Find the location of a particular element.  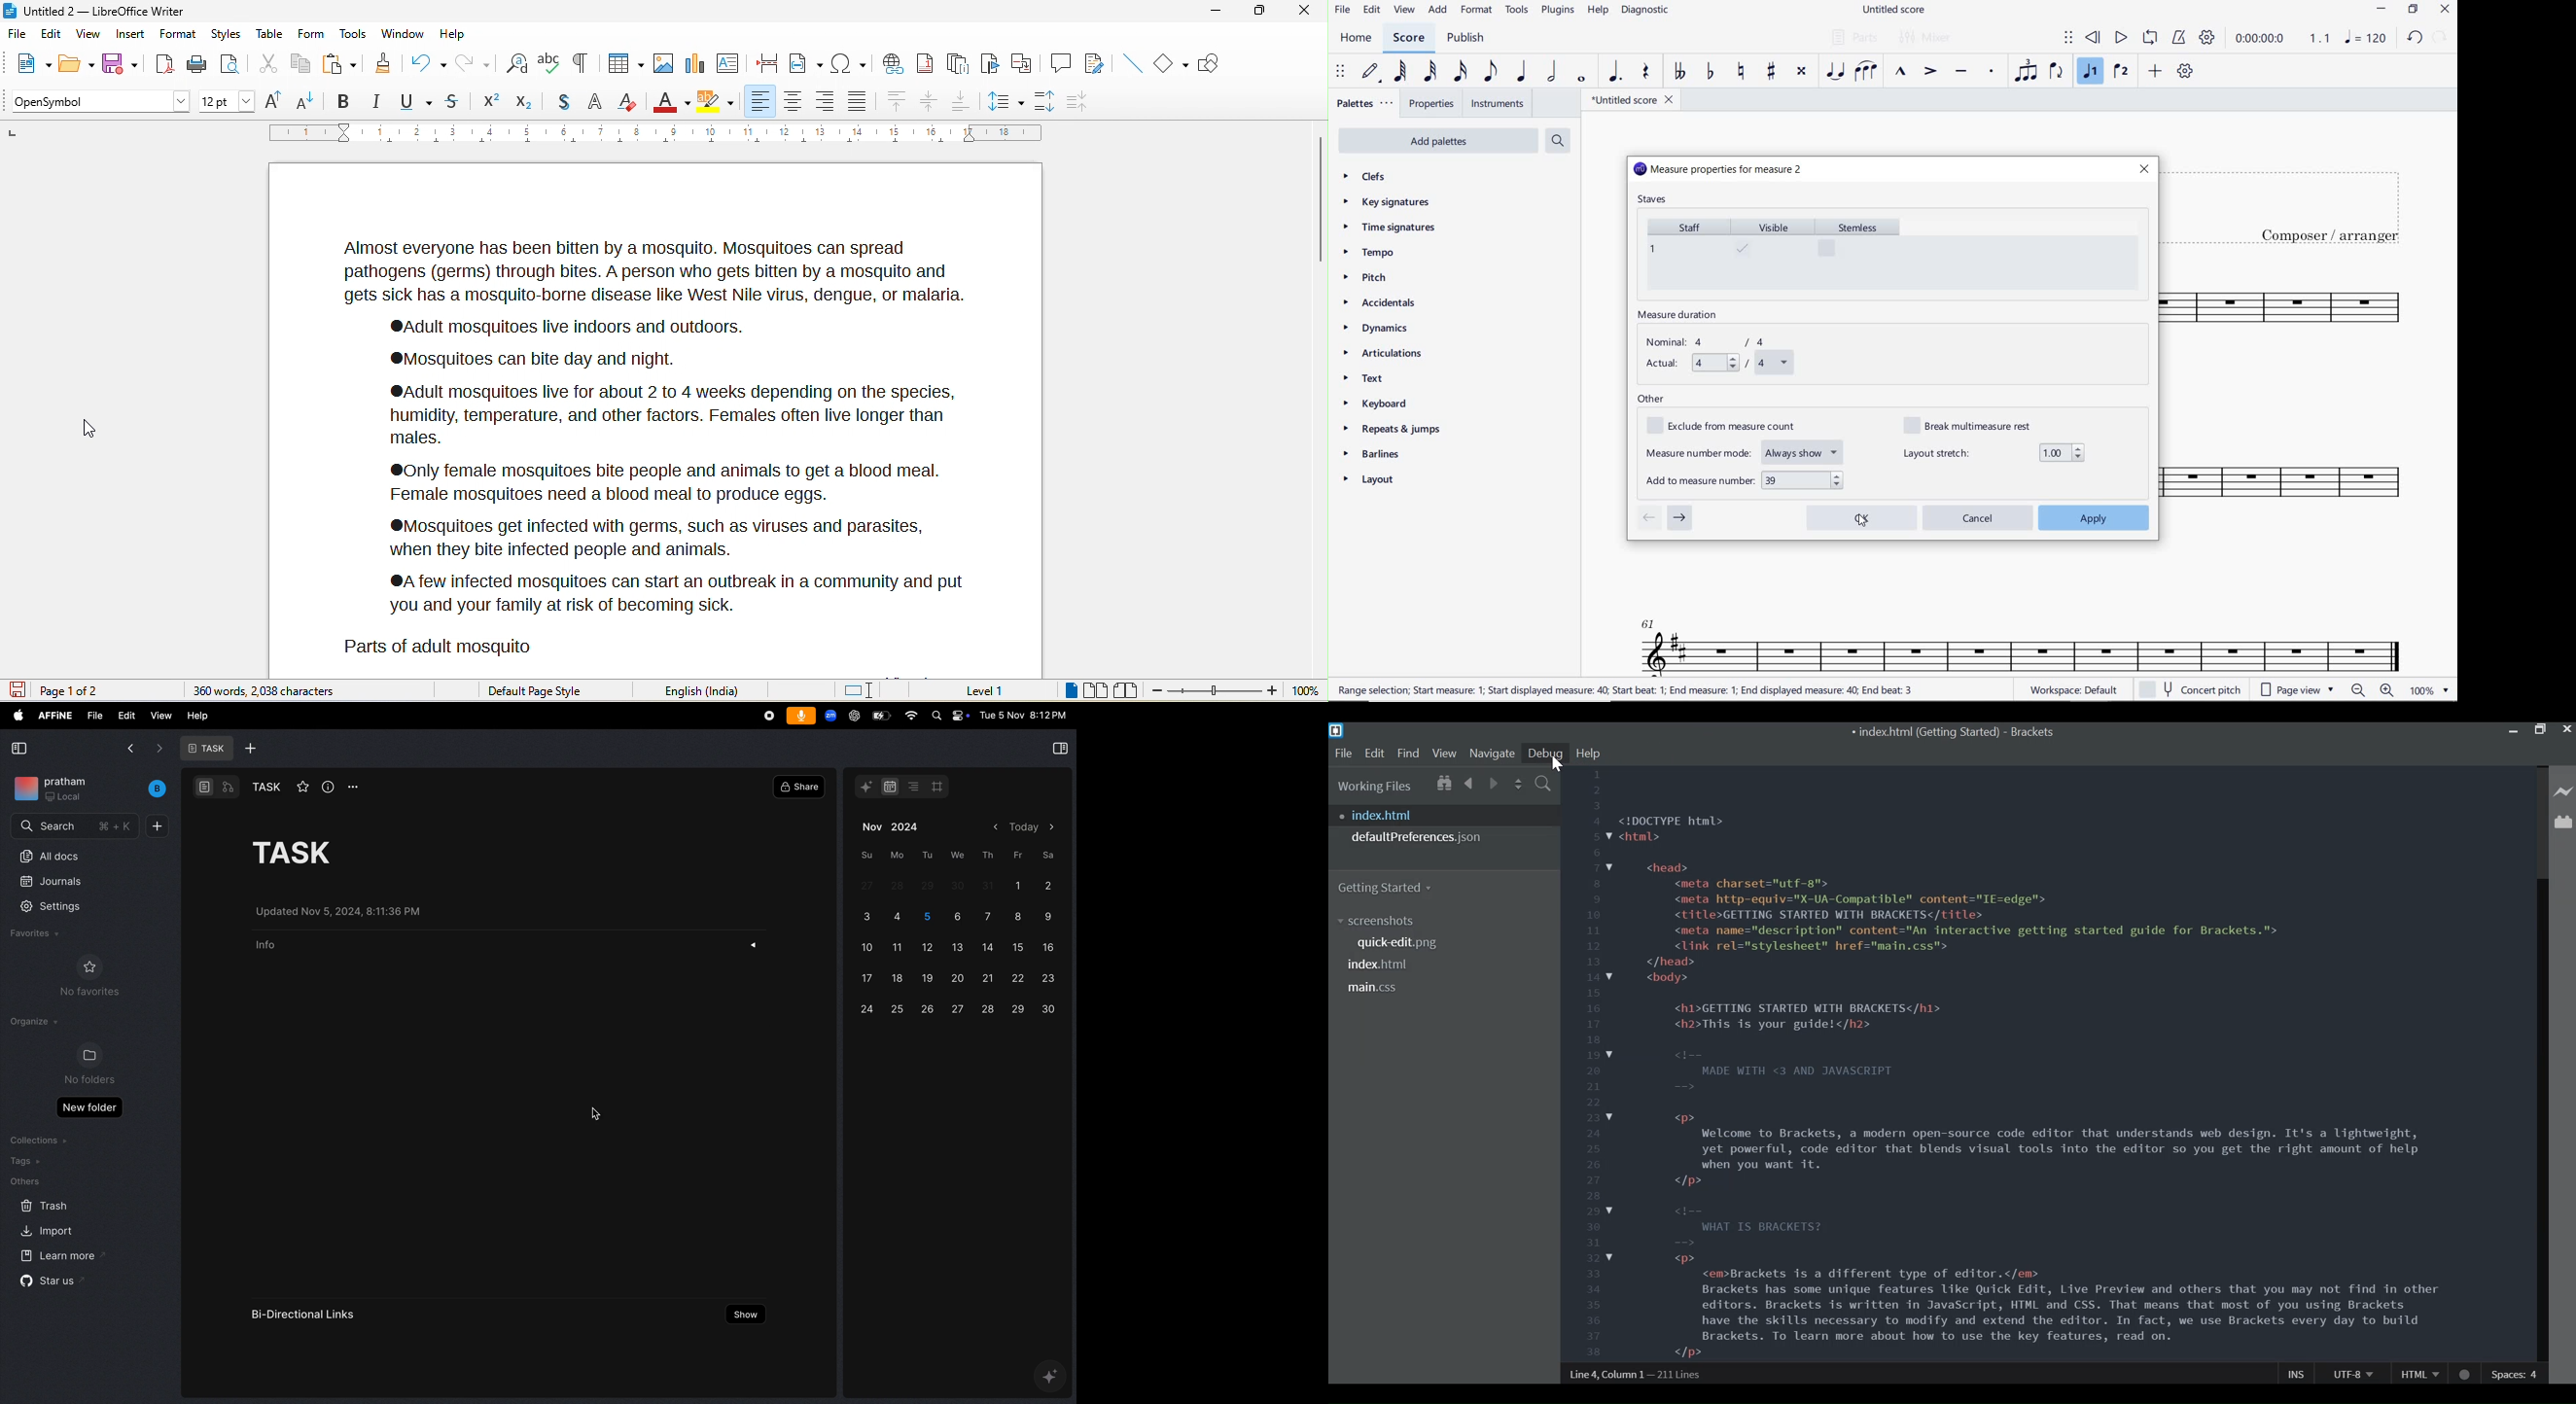

Help is located at coordinates (1588, 753).